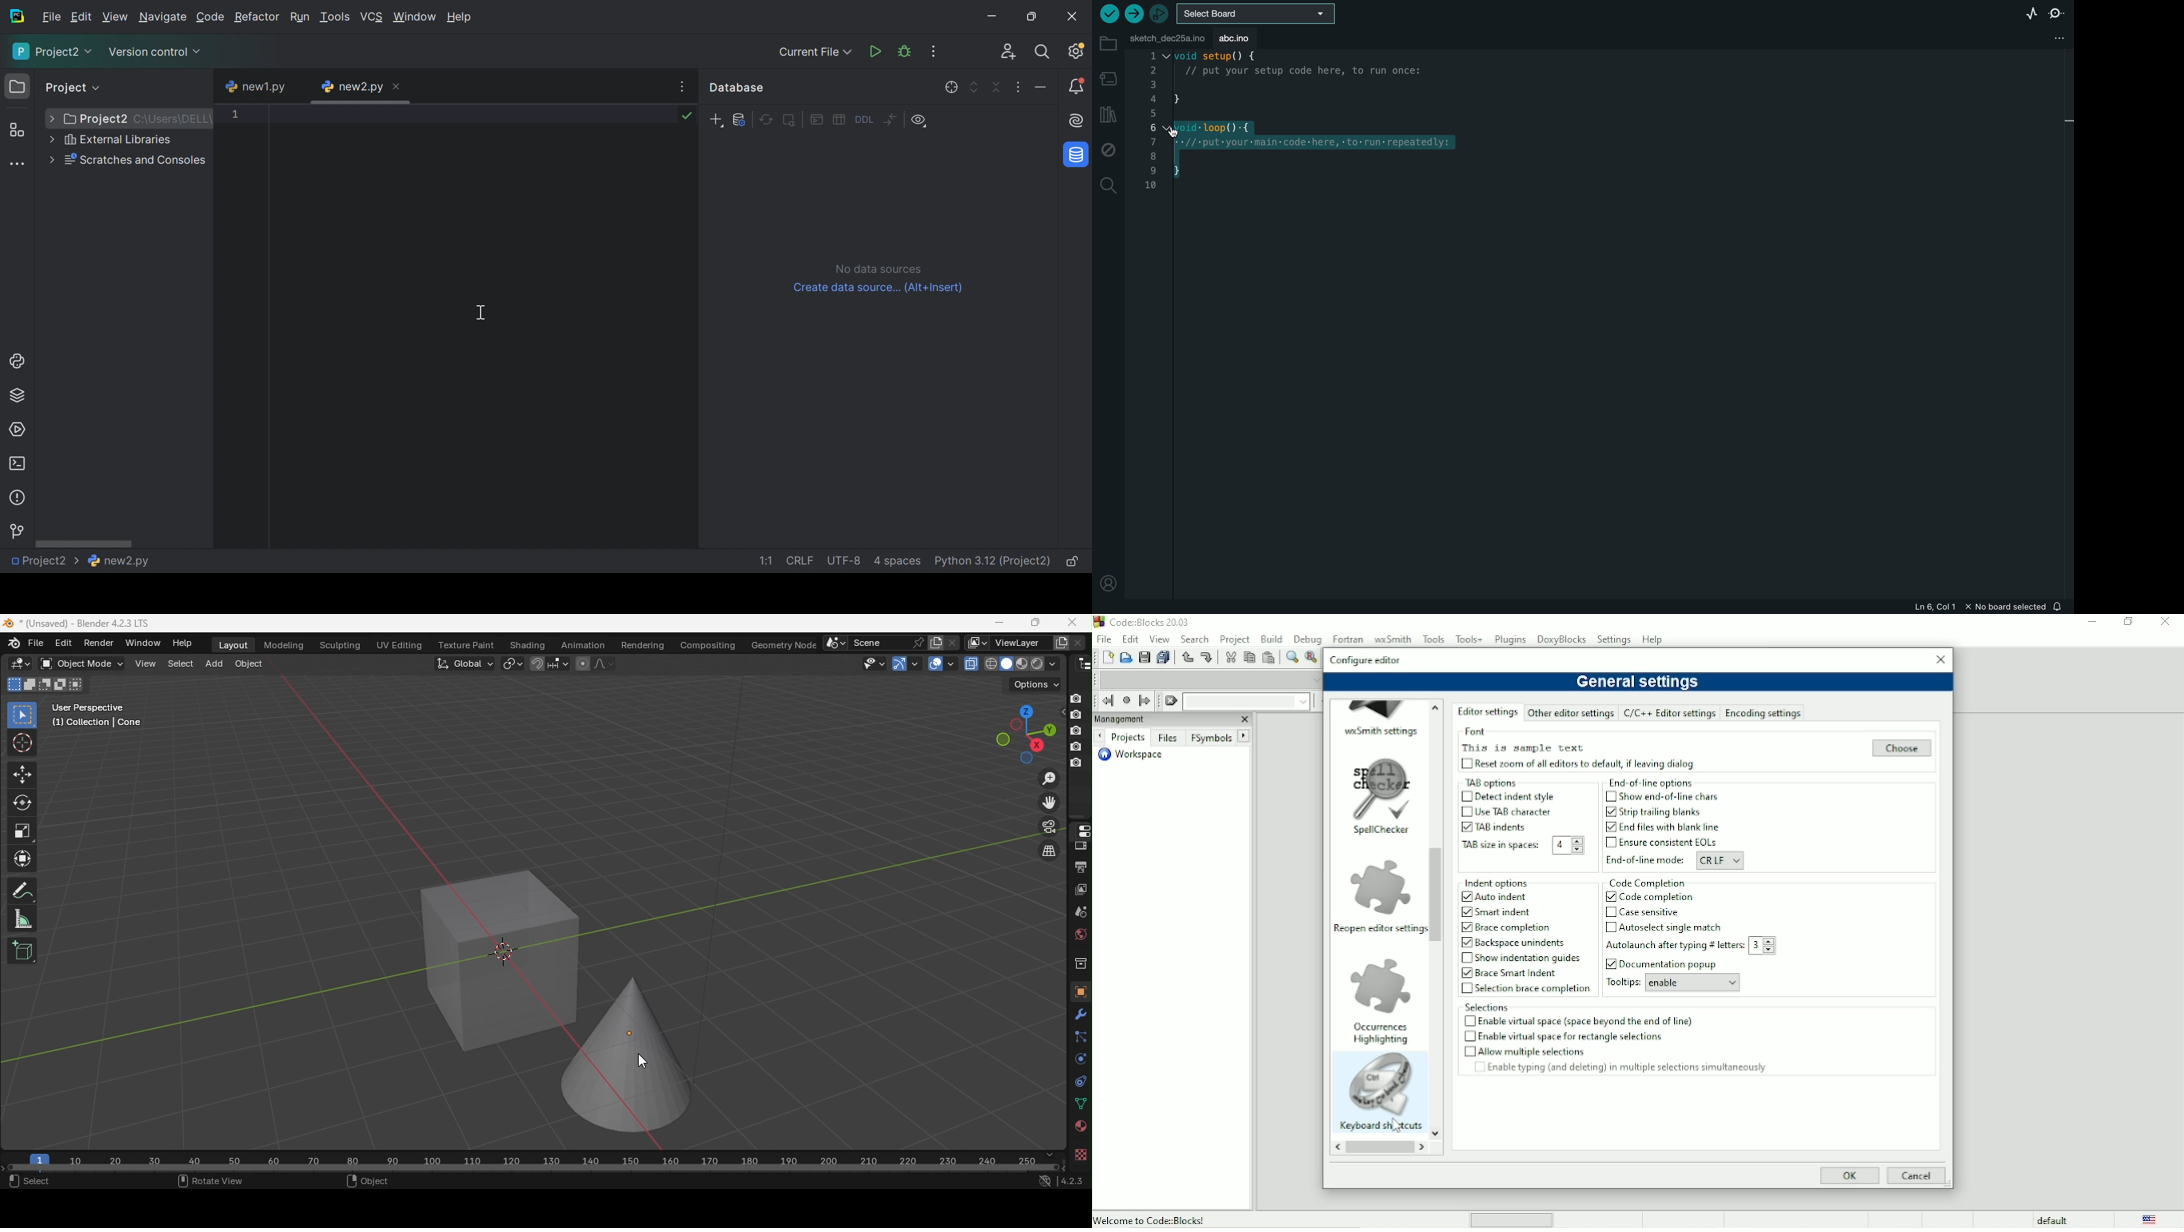 Image resolution: width=2184 pixels, height=1232 pixels. What do you see at coordinates (63, 644) in the screenshot?
I see `Edit` at bounding box center [63, 644].